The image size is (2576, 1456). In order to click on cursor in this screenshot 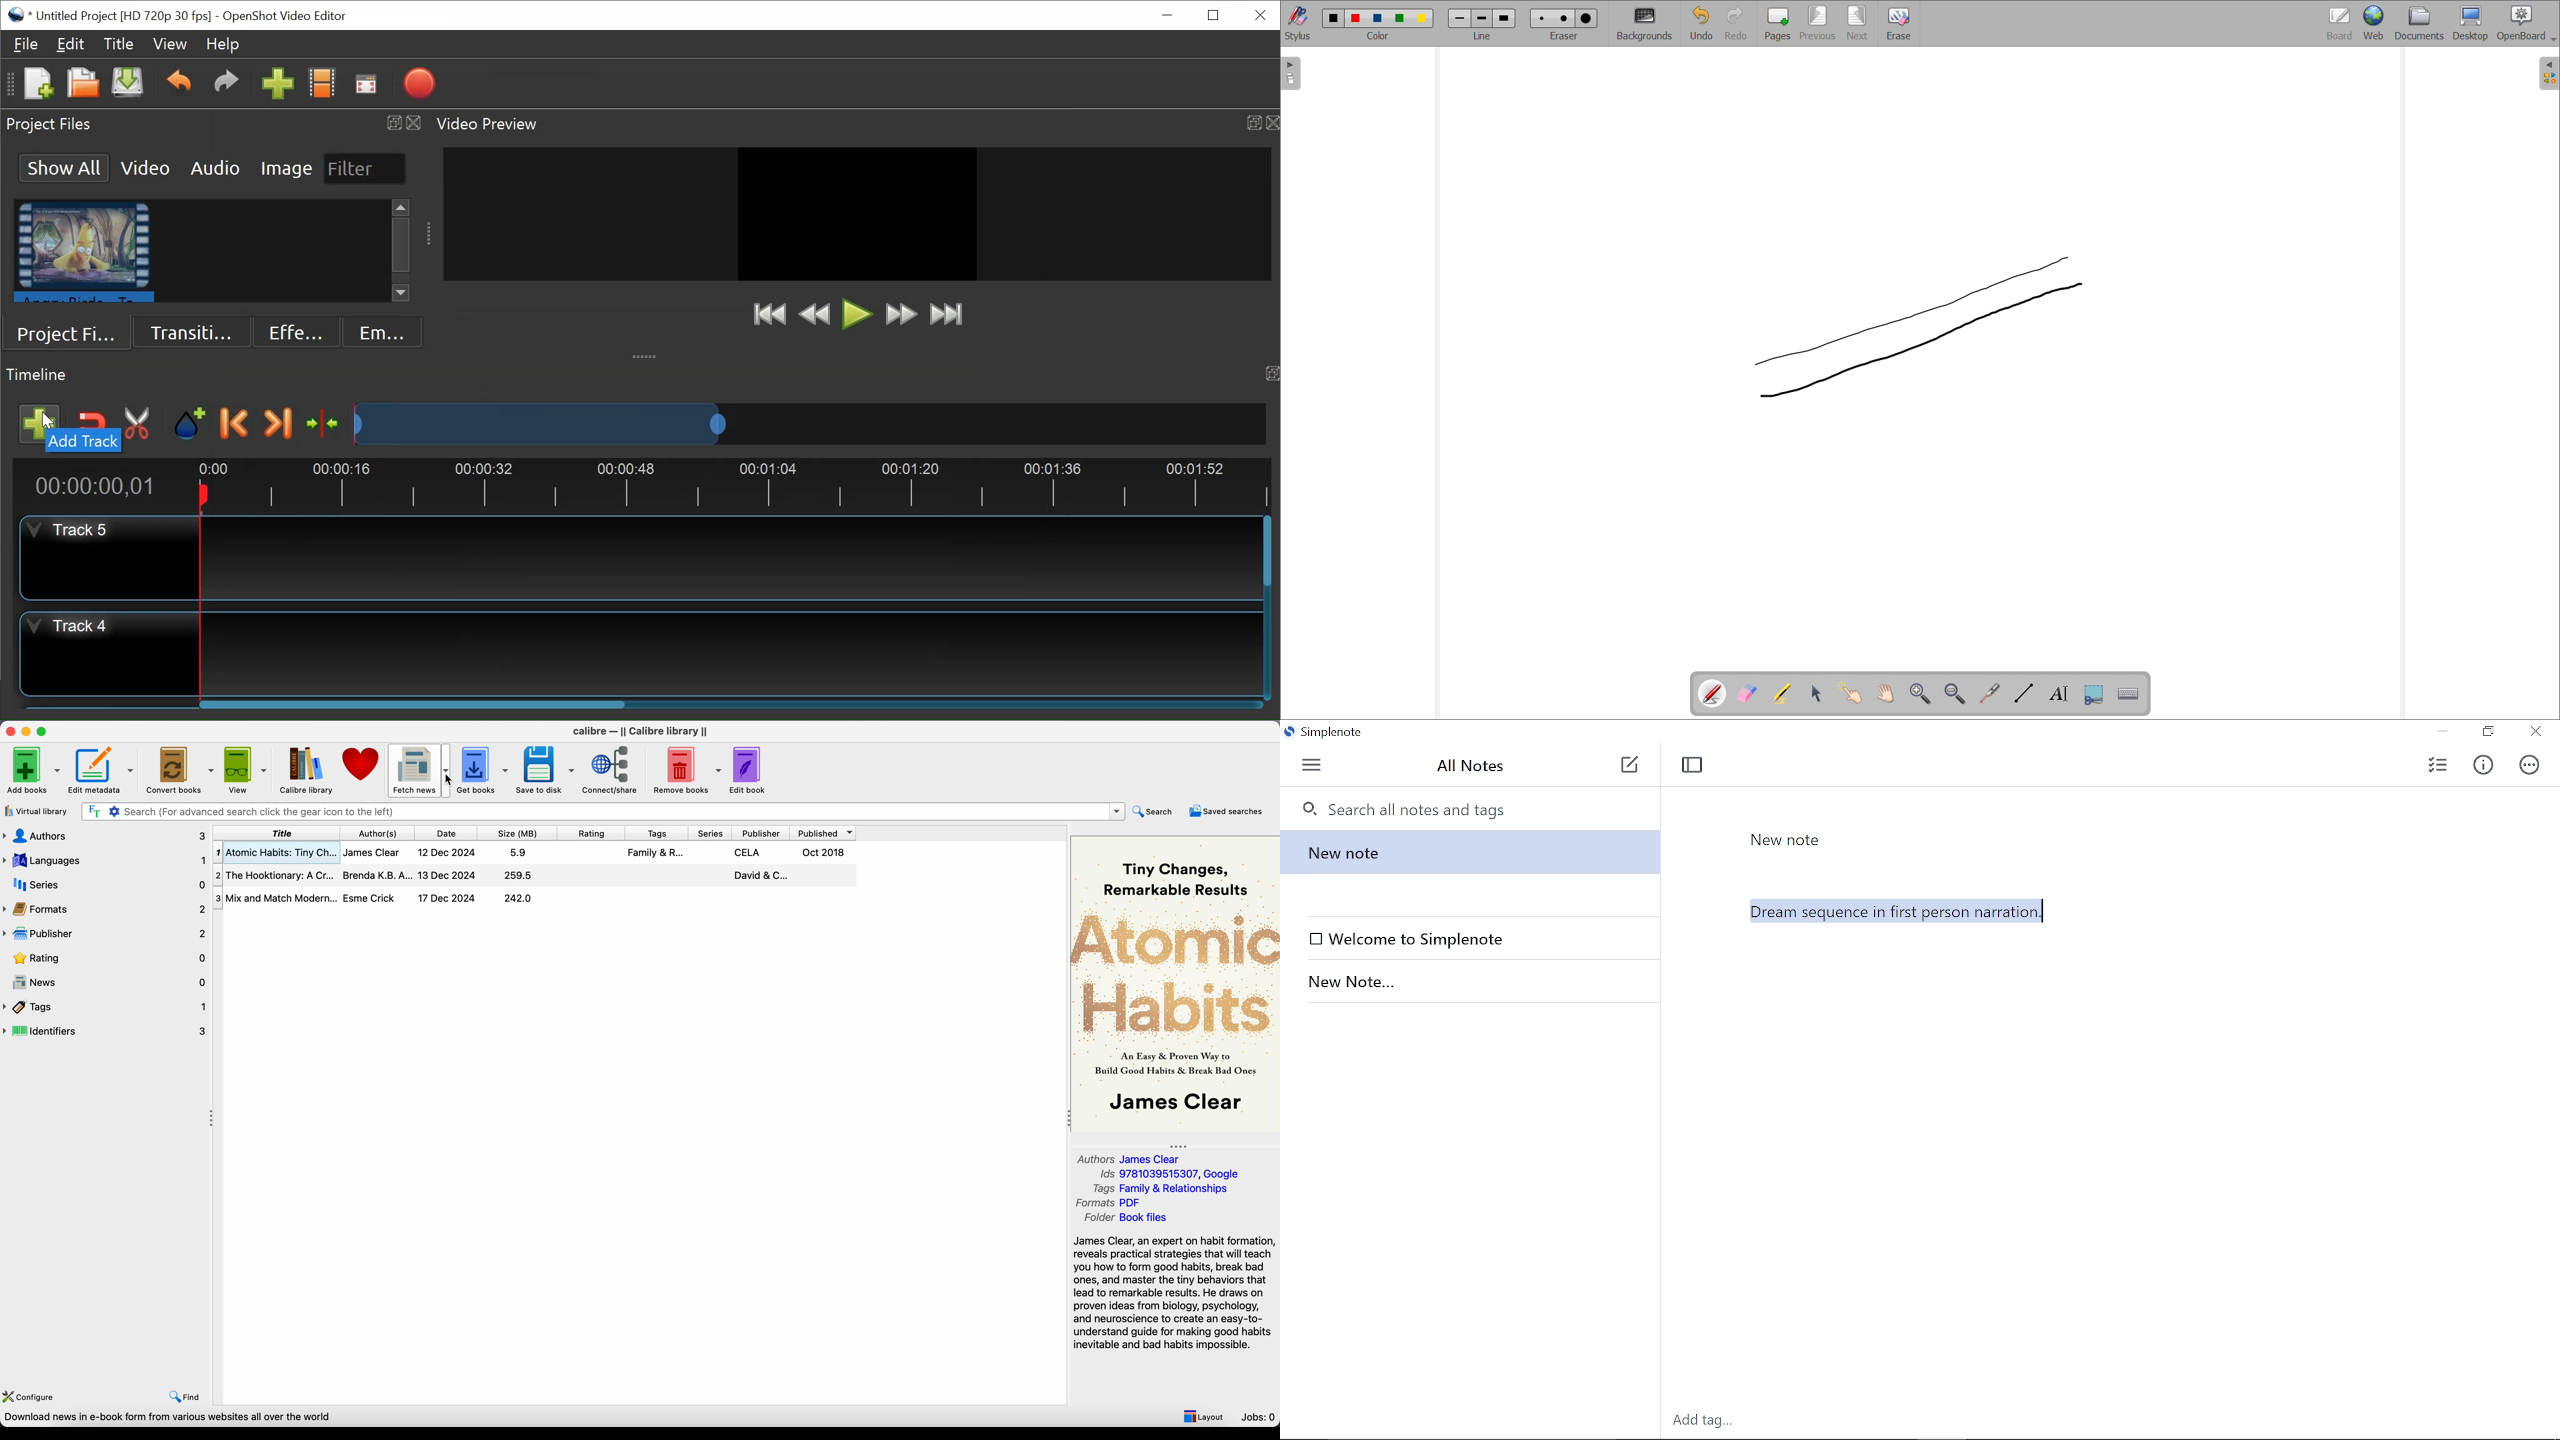, I will do `click(2081, 285)`.